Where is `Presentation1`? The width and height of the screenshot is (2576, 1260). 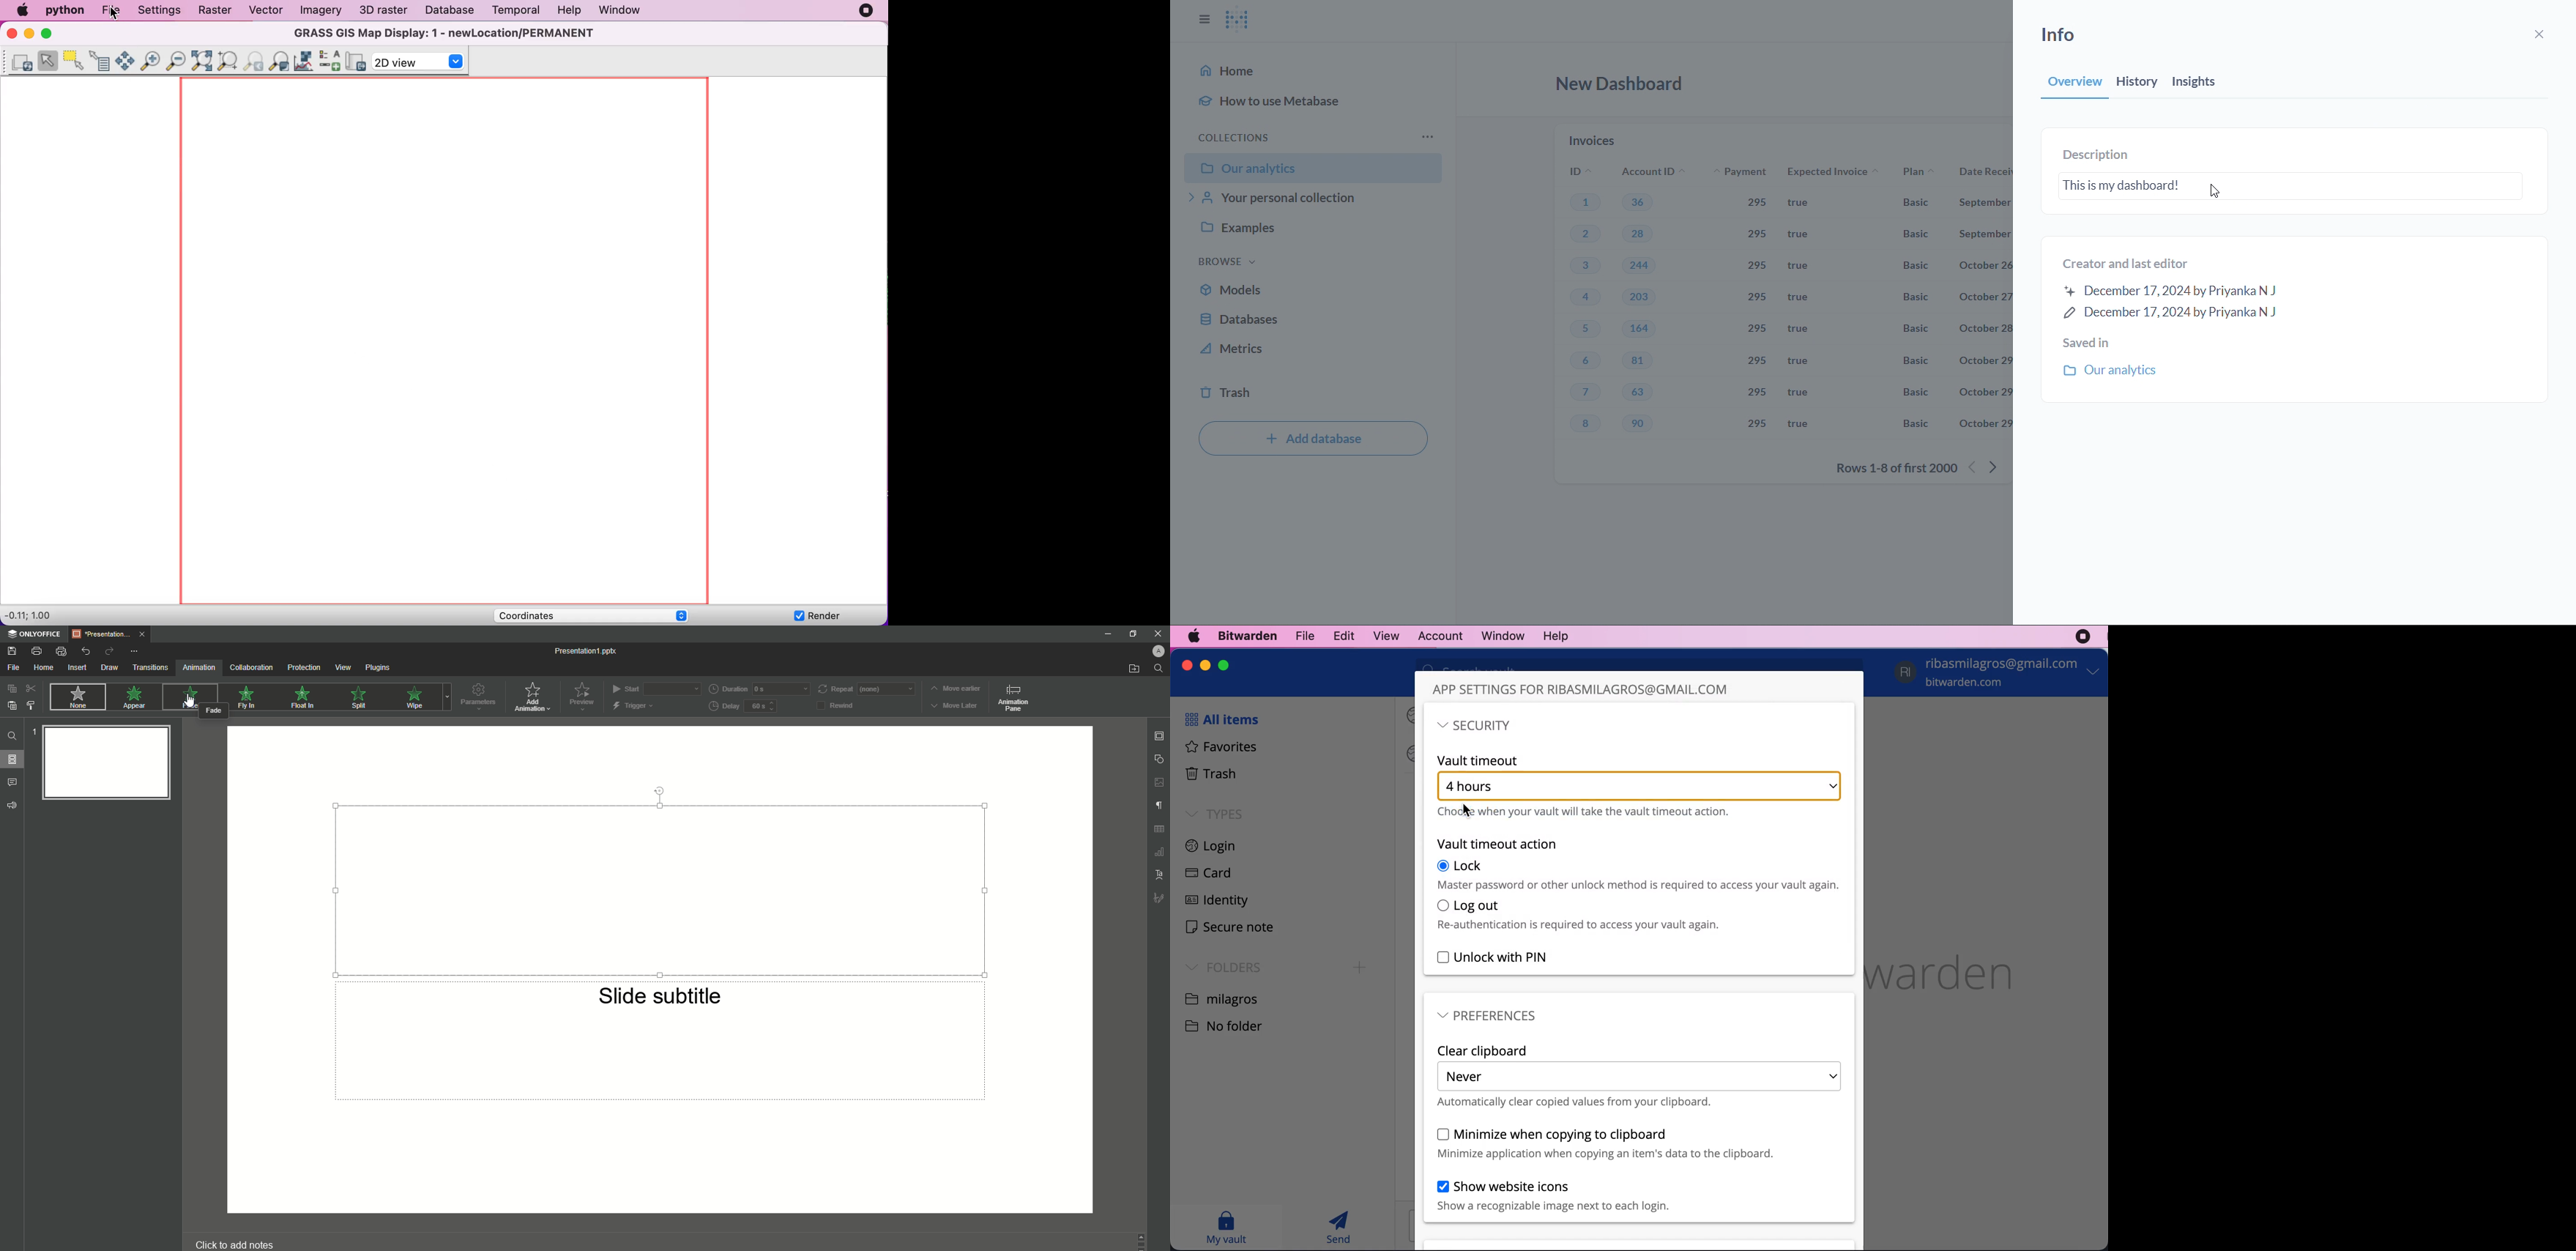 Presentation1 is located at coordinates (586, 650).